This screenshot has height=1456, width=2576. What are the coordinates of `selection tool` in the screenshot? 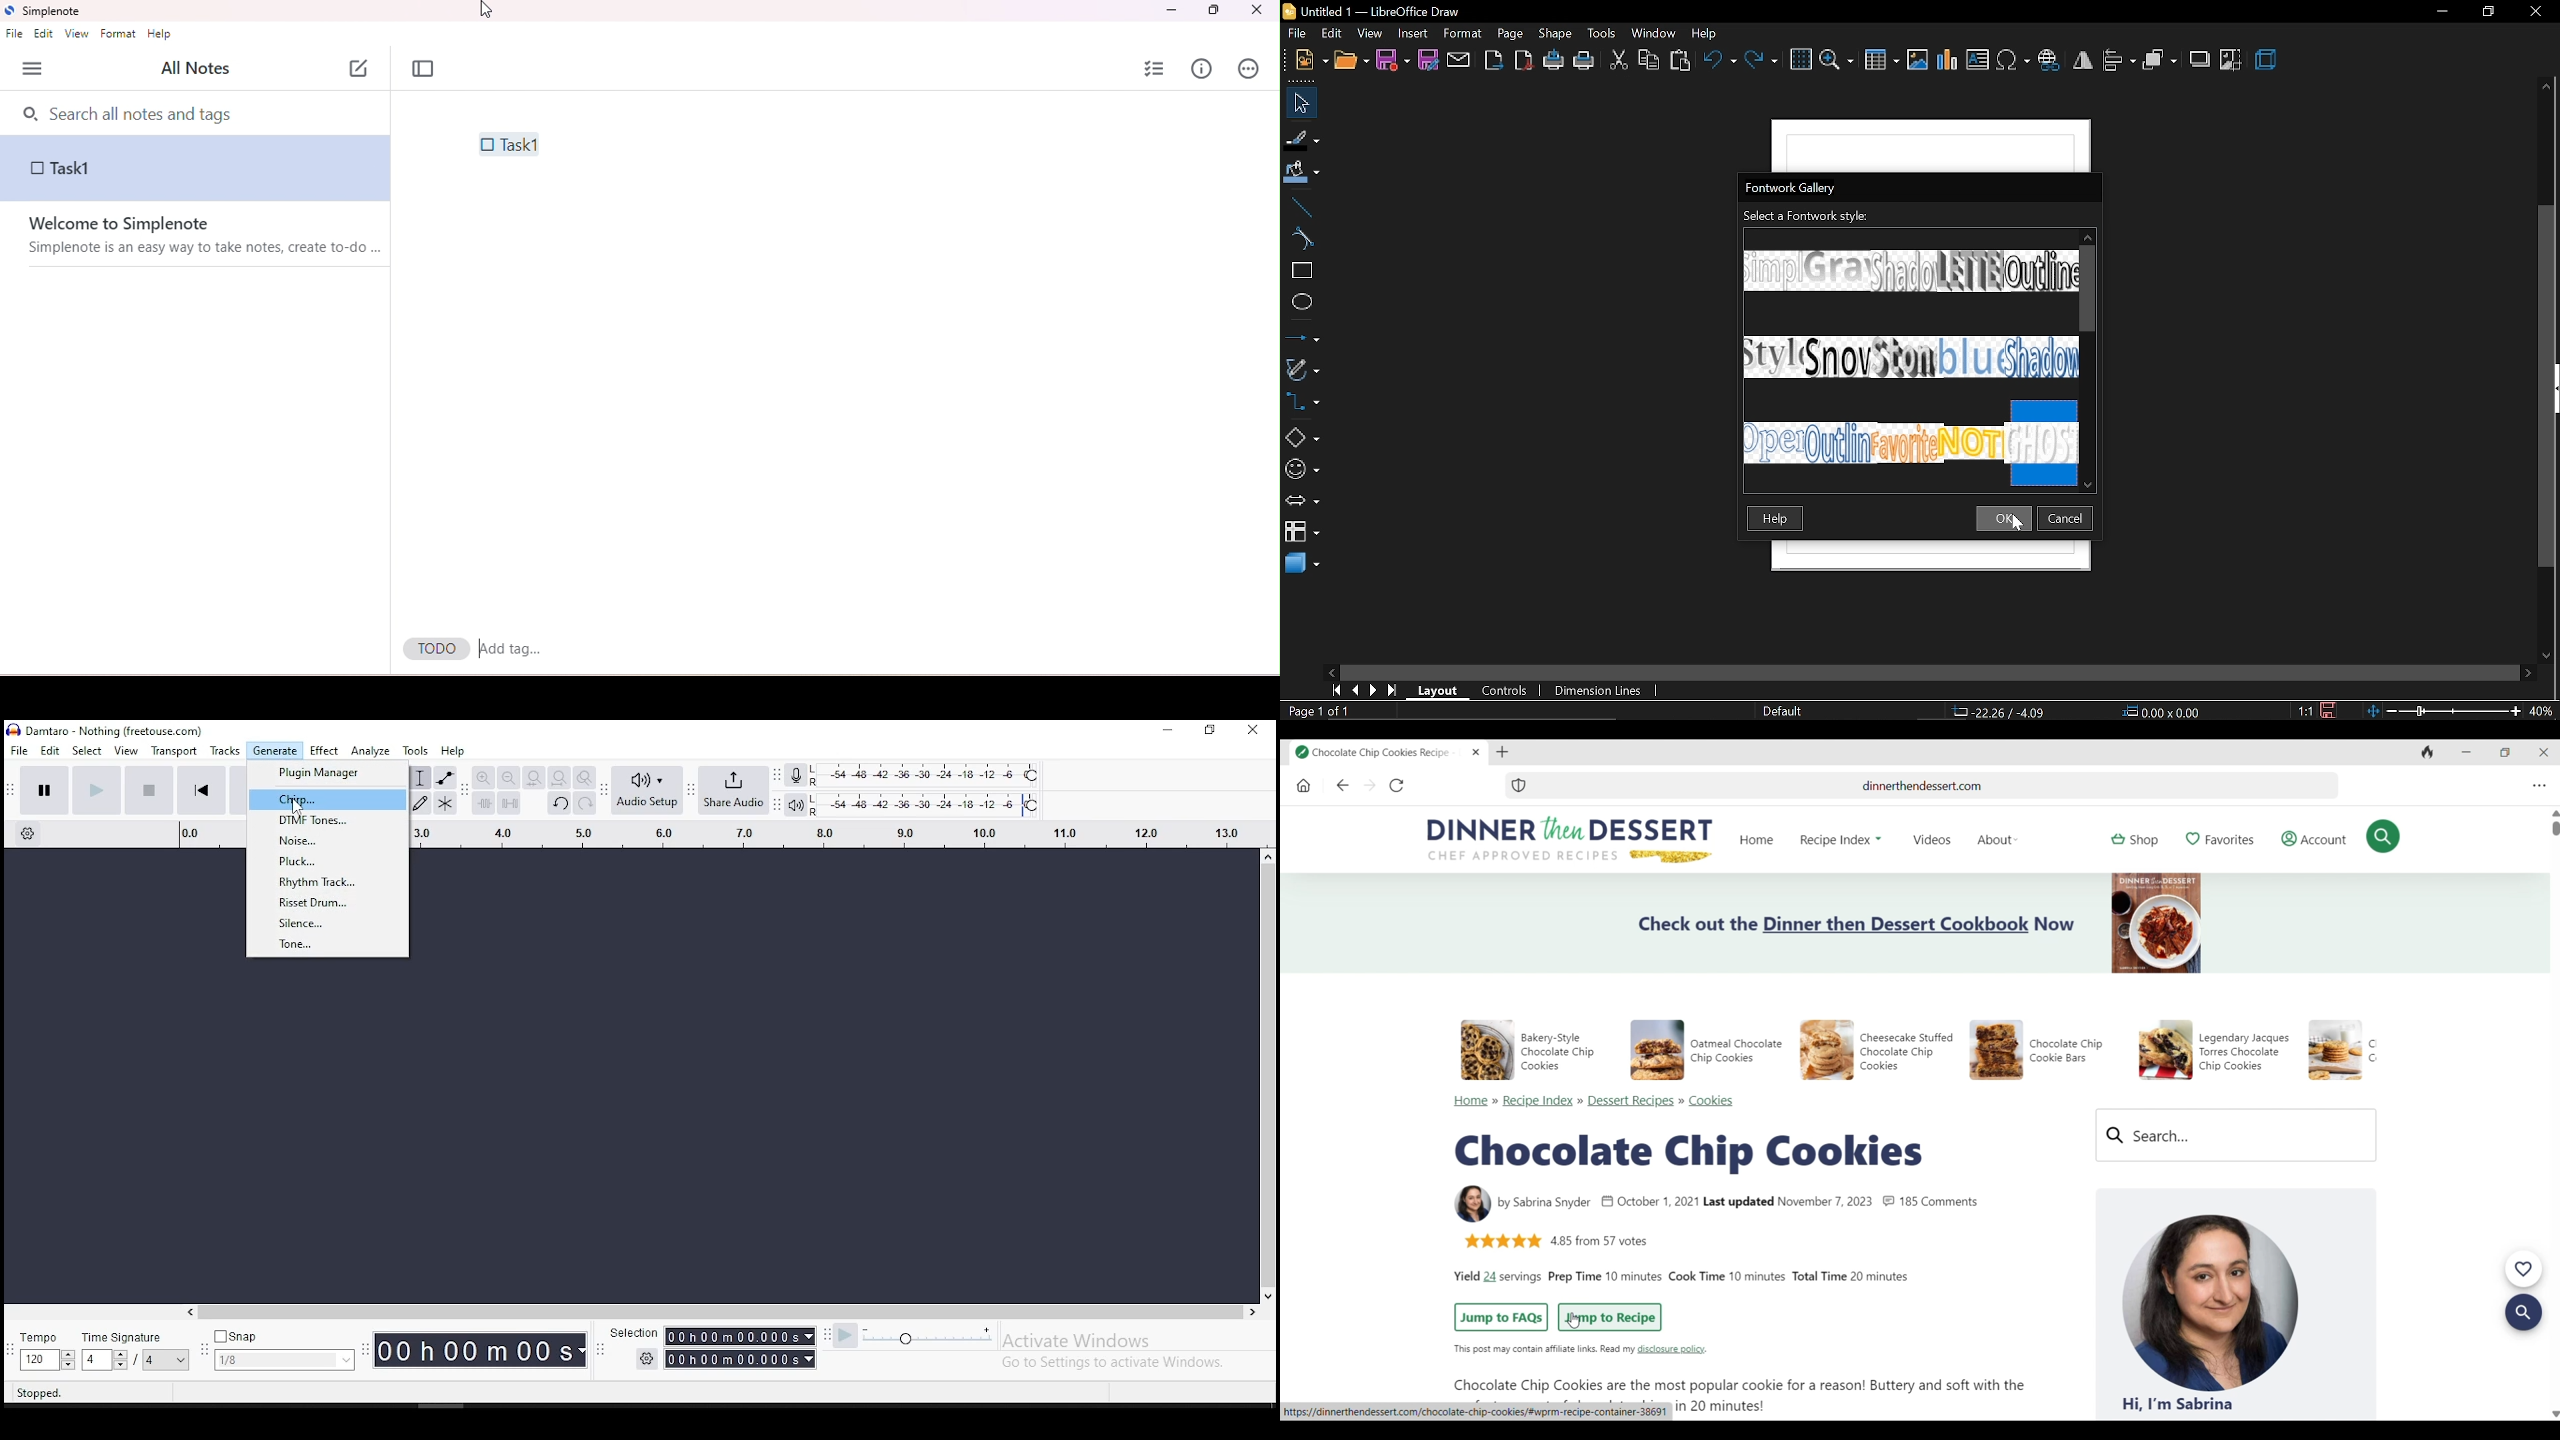 It's located at (420, 777).